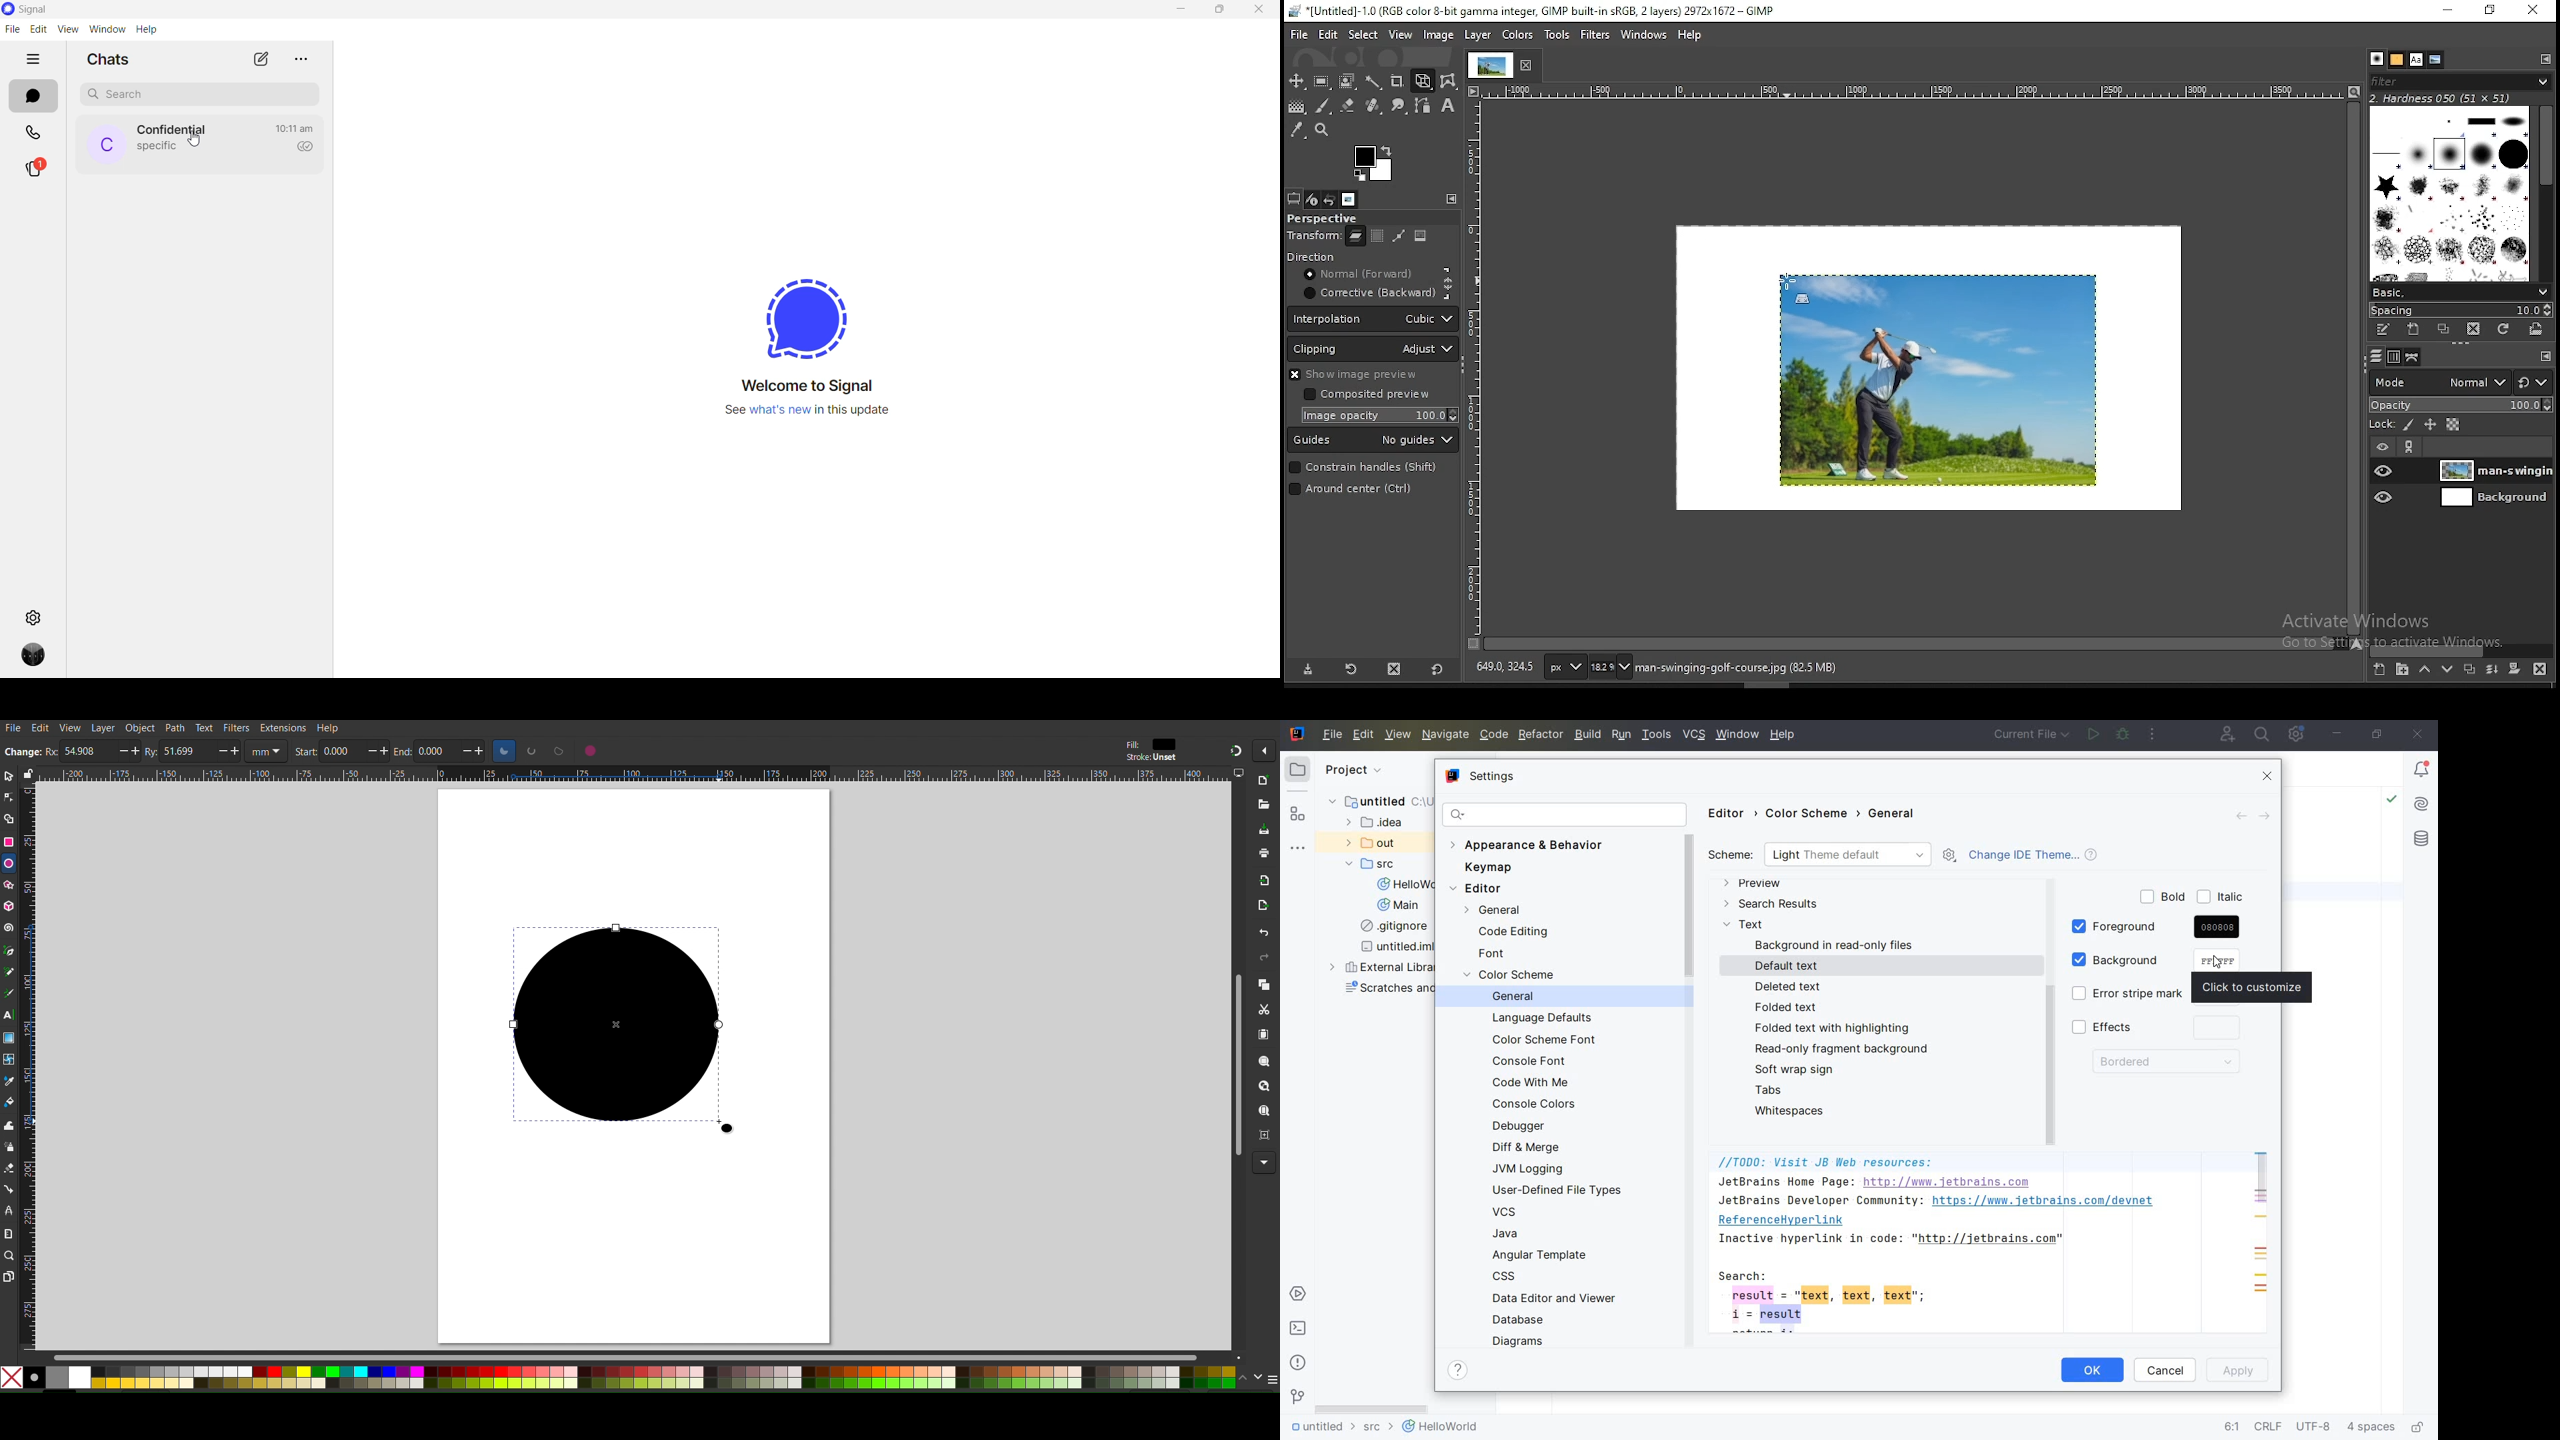 This screenshot has width=2576, height=1456. I want to click on Redo, so click(1264, 957).